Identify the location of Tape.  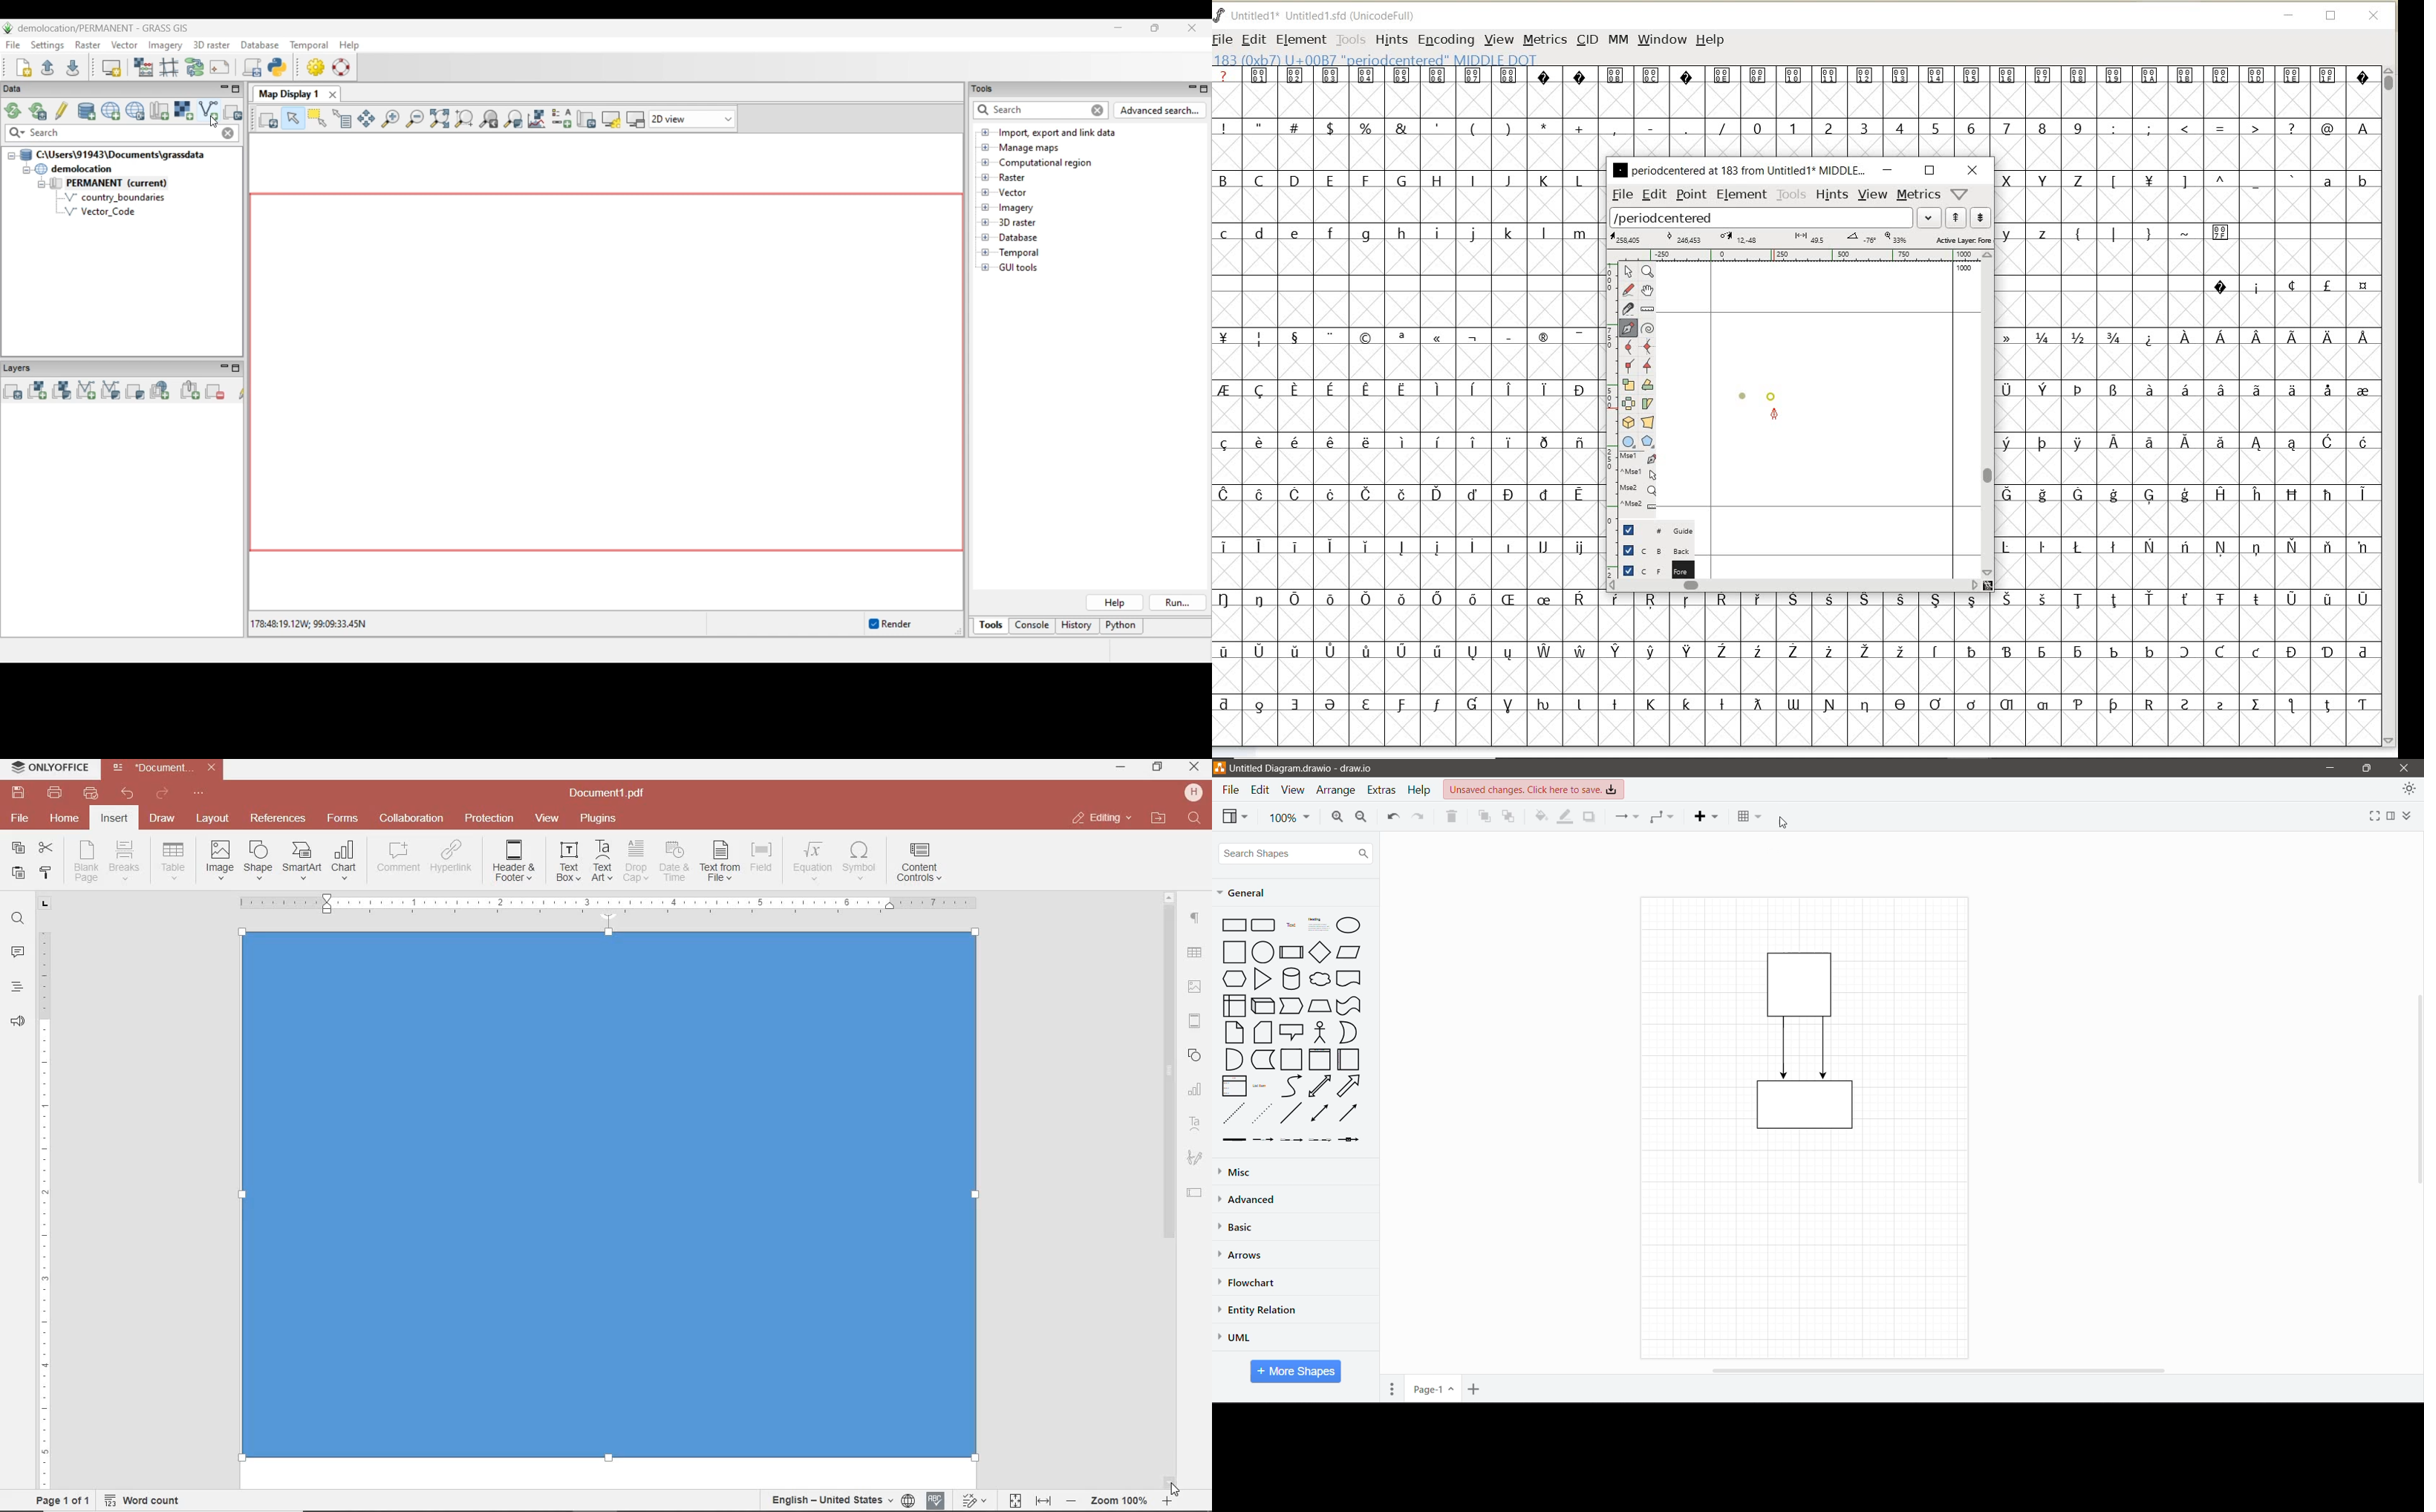
(1350, 1005).